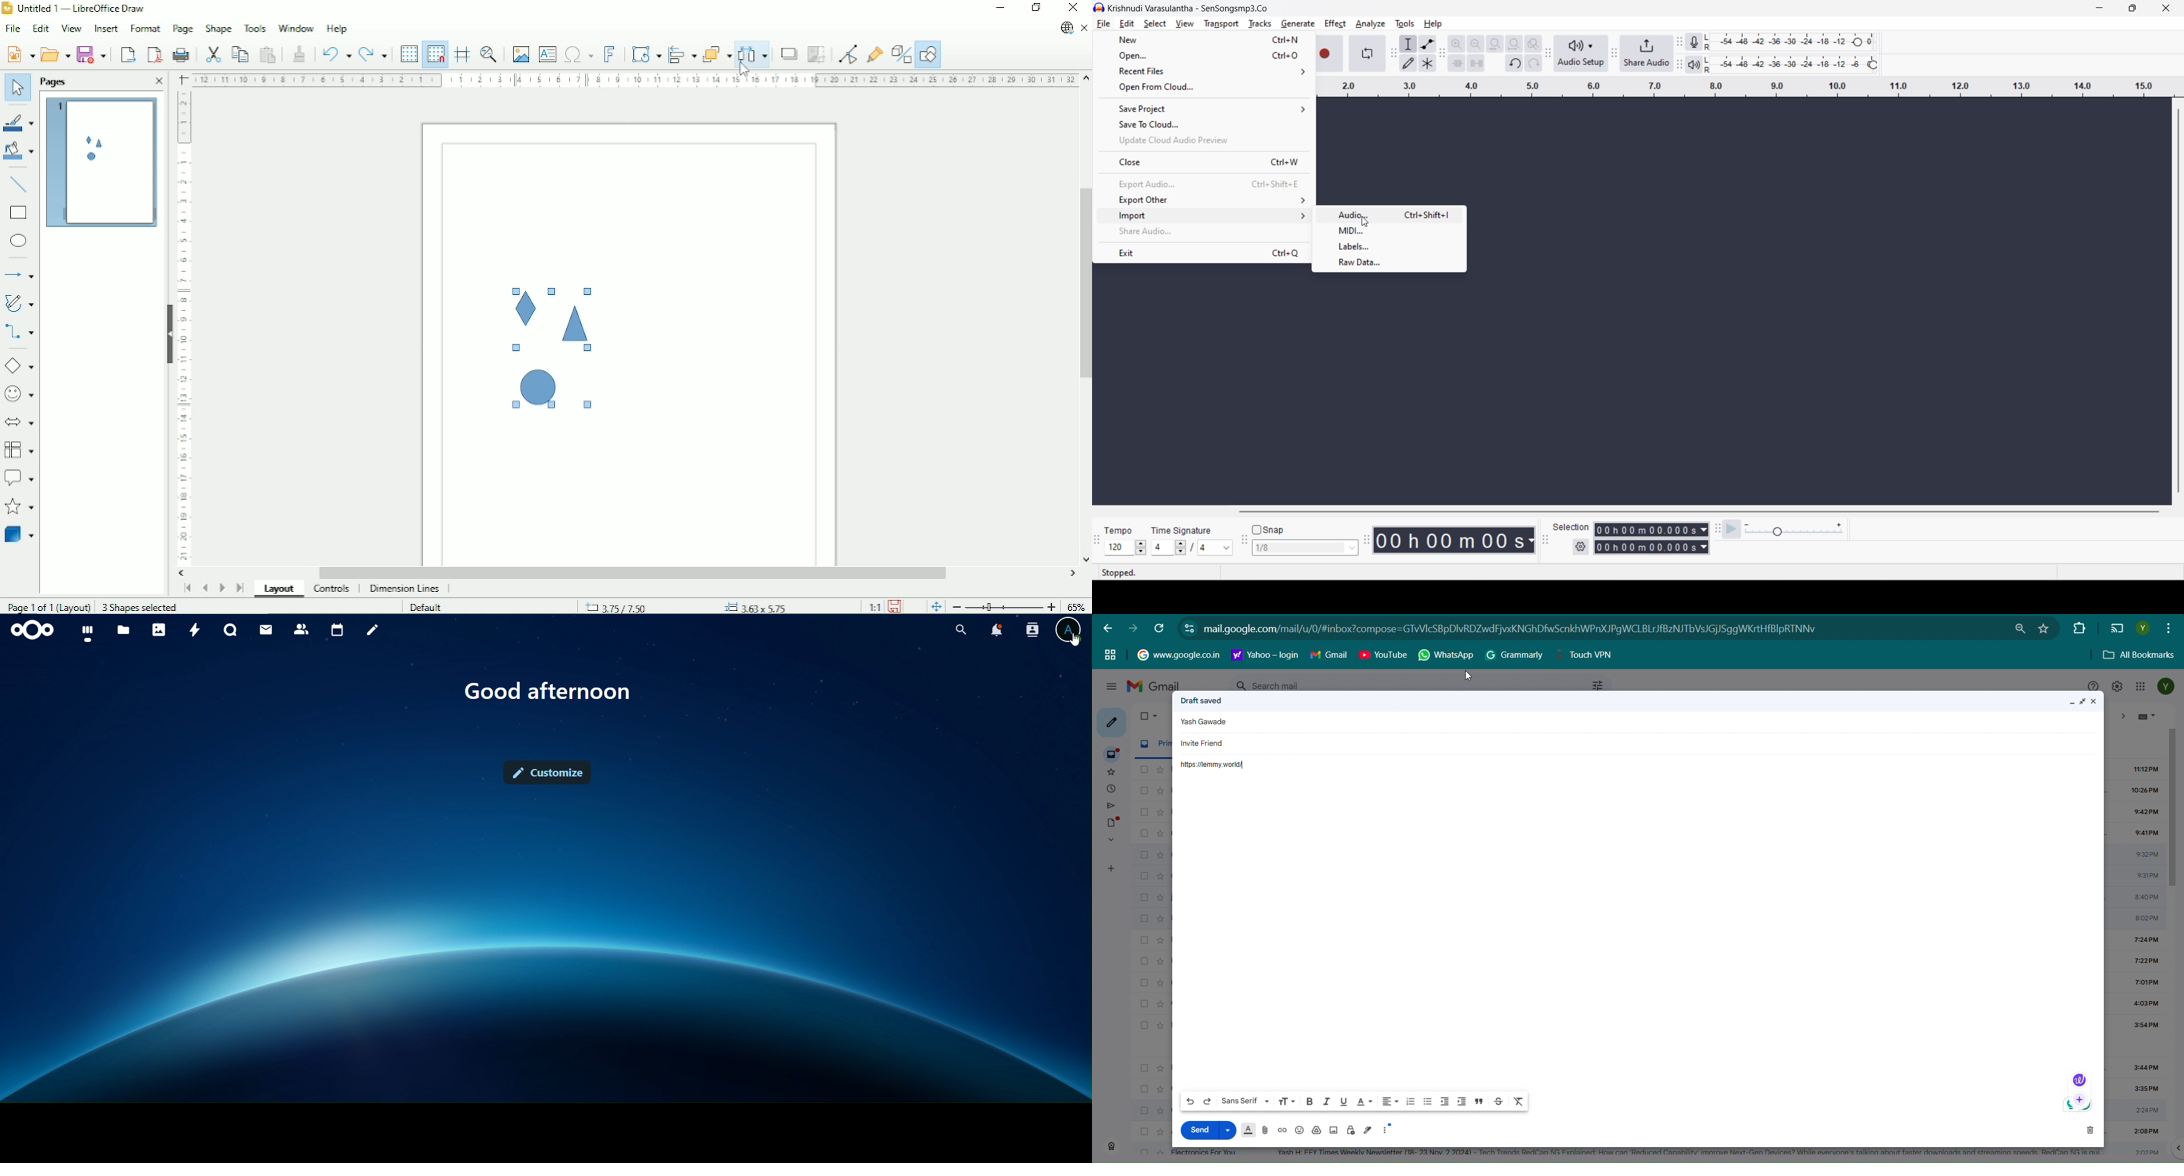 The width and height of the screenshot is (2184, 1176). Describe the element at coordinates (1036, 8) in the screenshot. I see `Restore down` at that location.